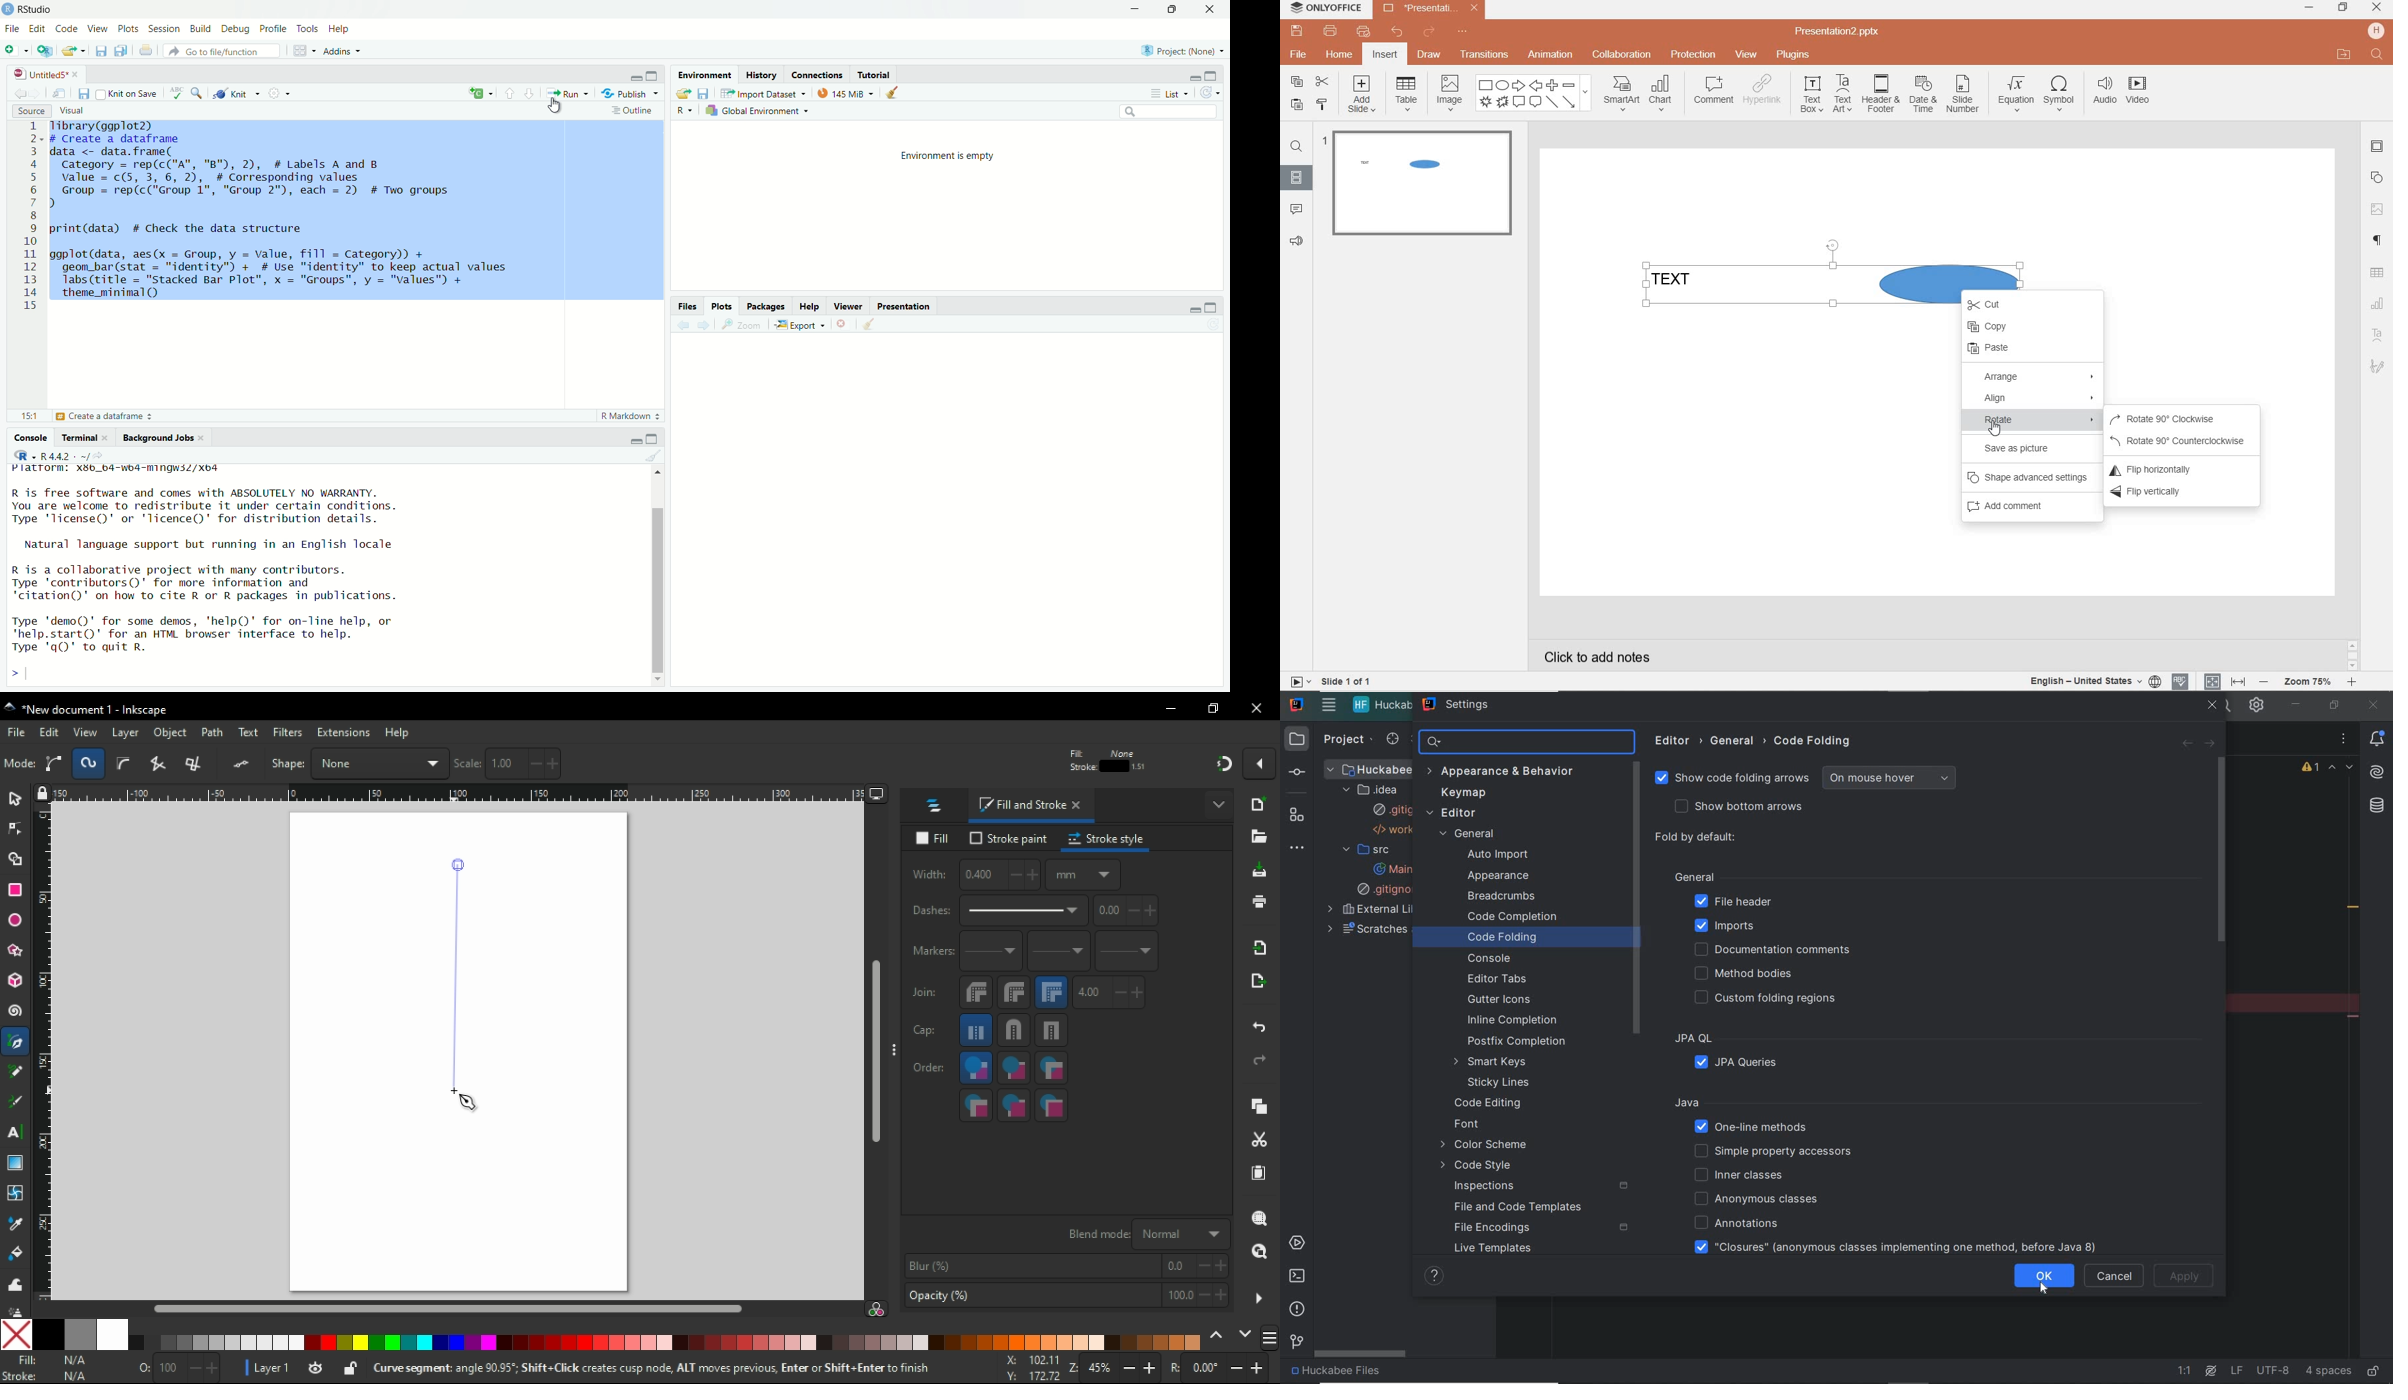  What do you see at coordinates (2309, 8) in the screenshot?
I see `minimize` at bounding box center [2309, 8].